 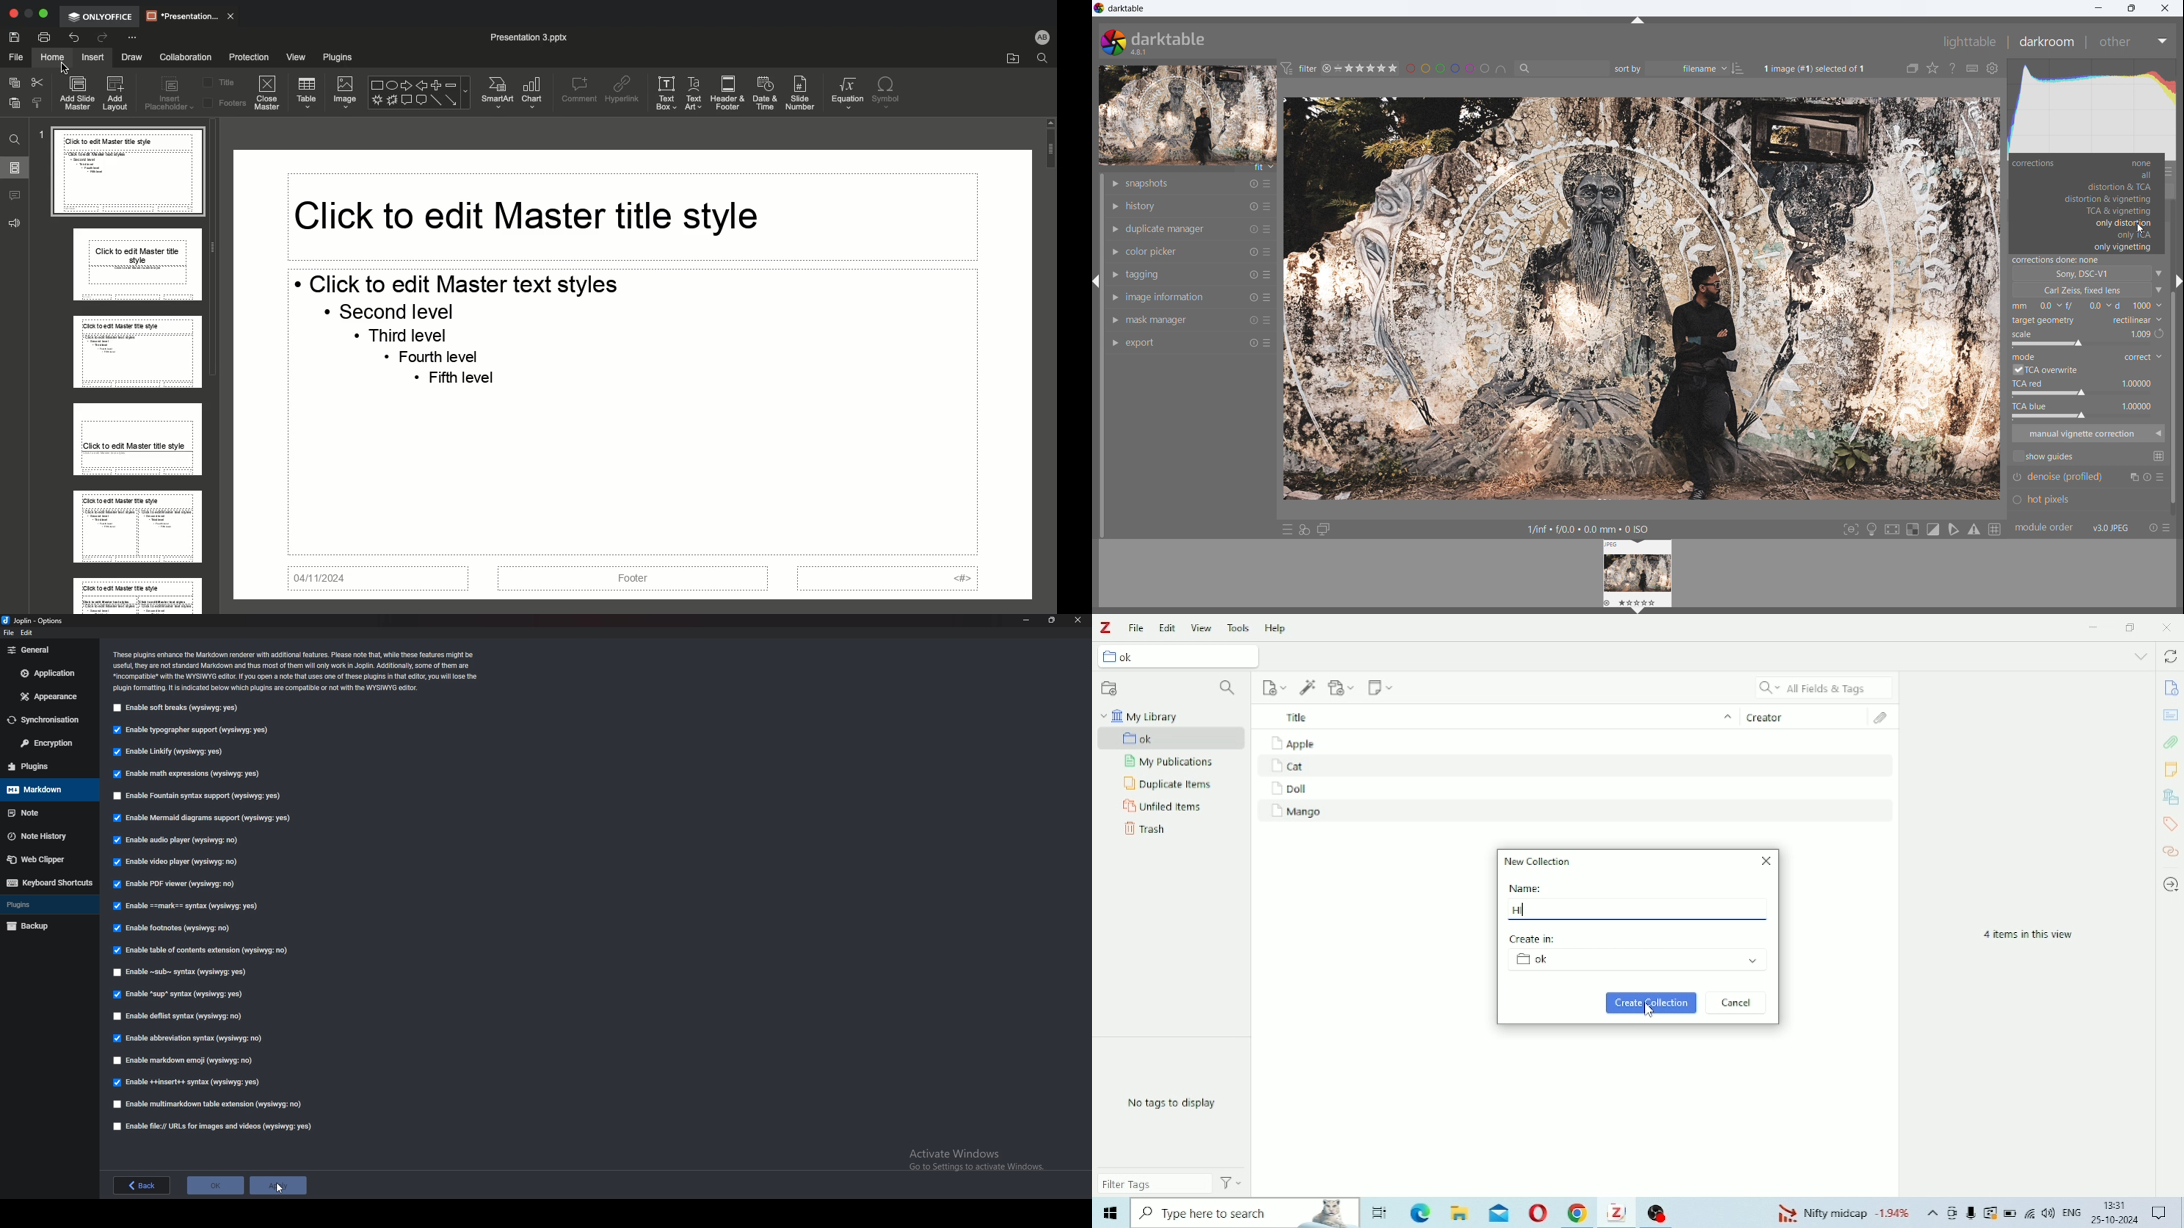 What do you see at coordinates (183, 1016) in the screenshot?
I see `enable deflist syntax` at bounding box center [183, 1016].